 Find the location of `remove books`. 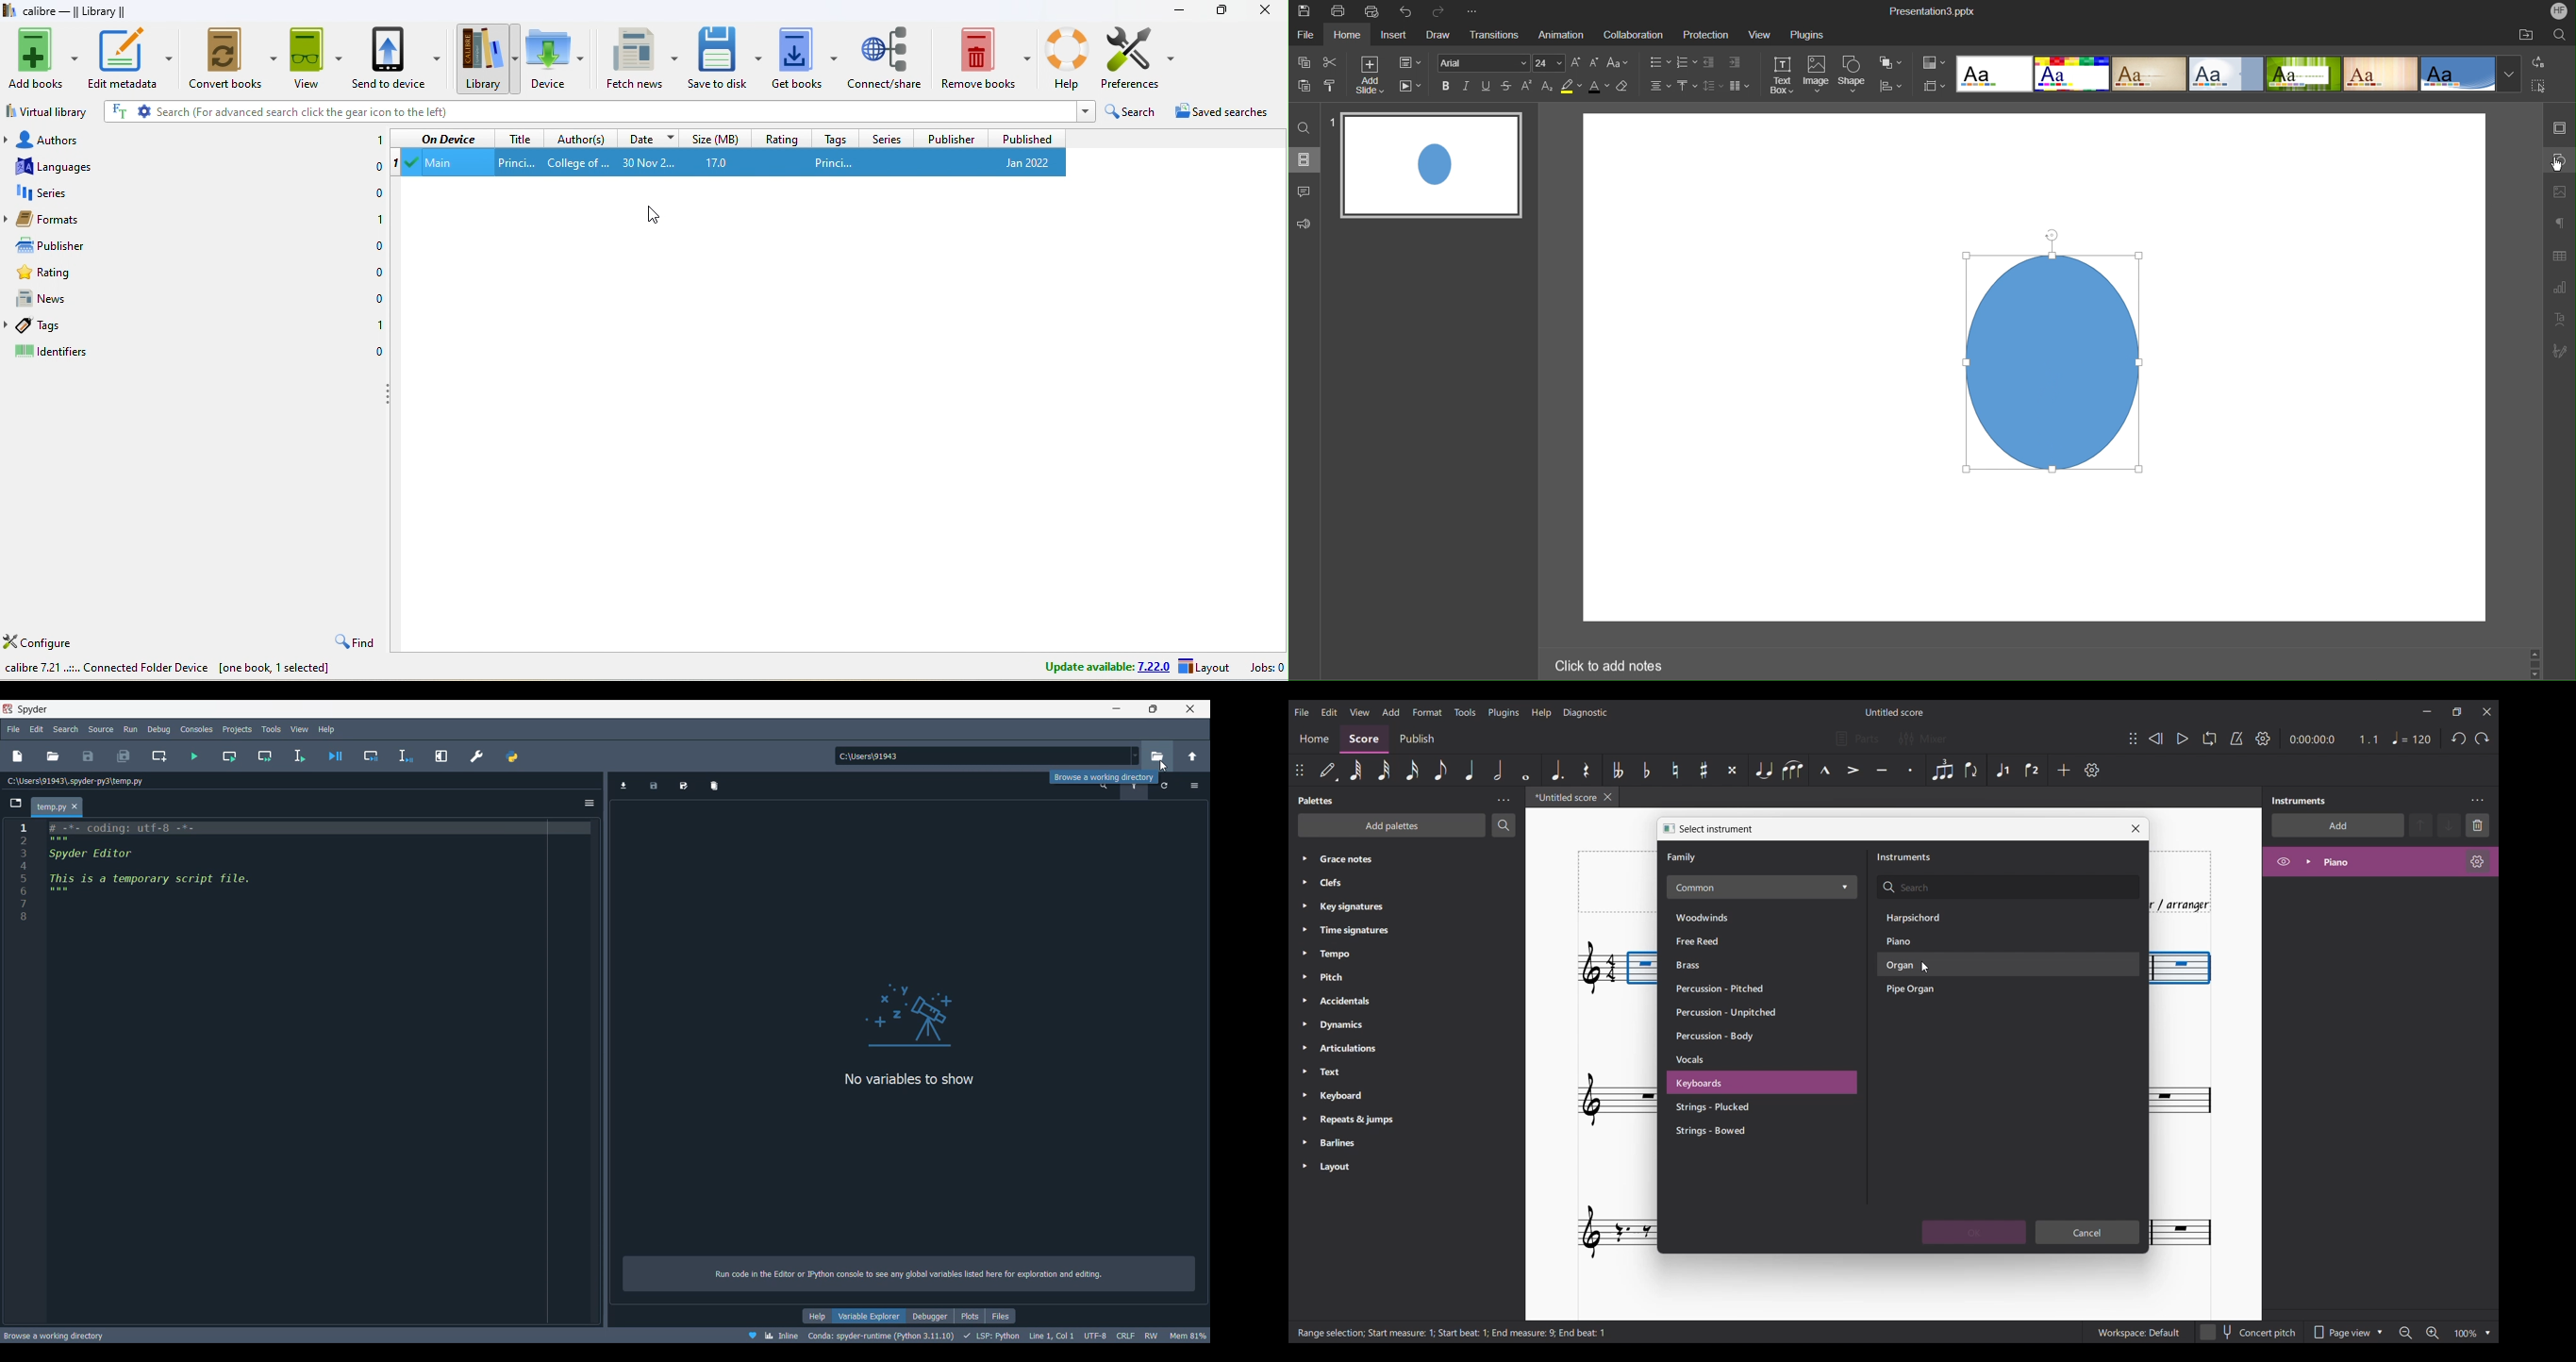

remove books is located at coordinates (987, 56).